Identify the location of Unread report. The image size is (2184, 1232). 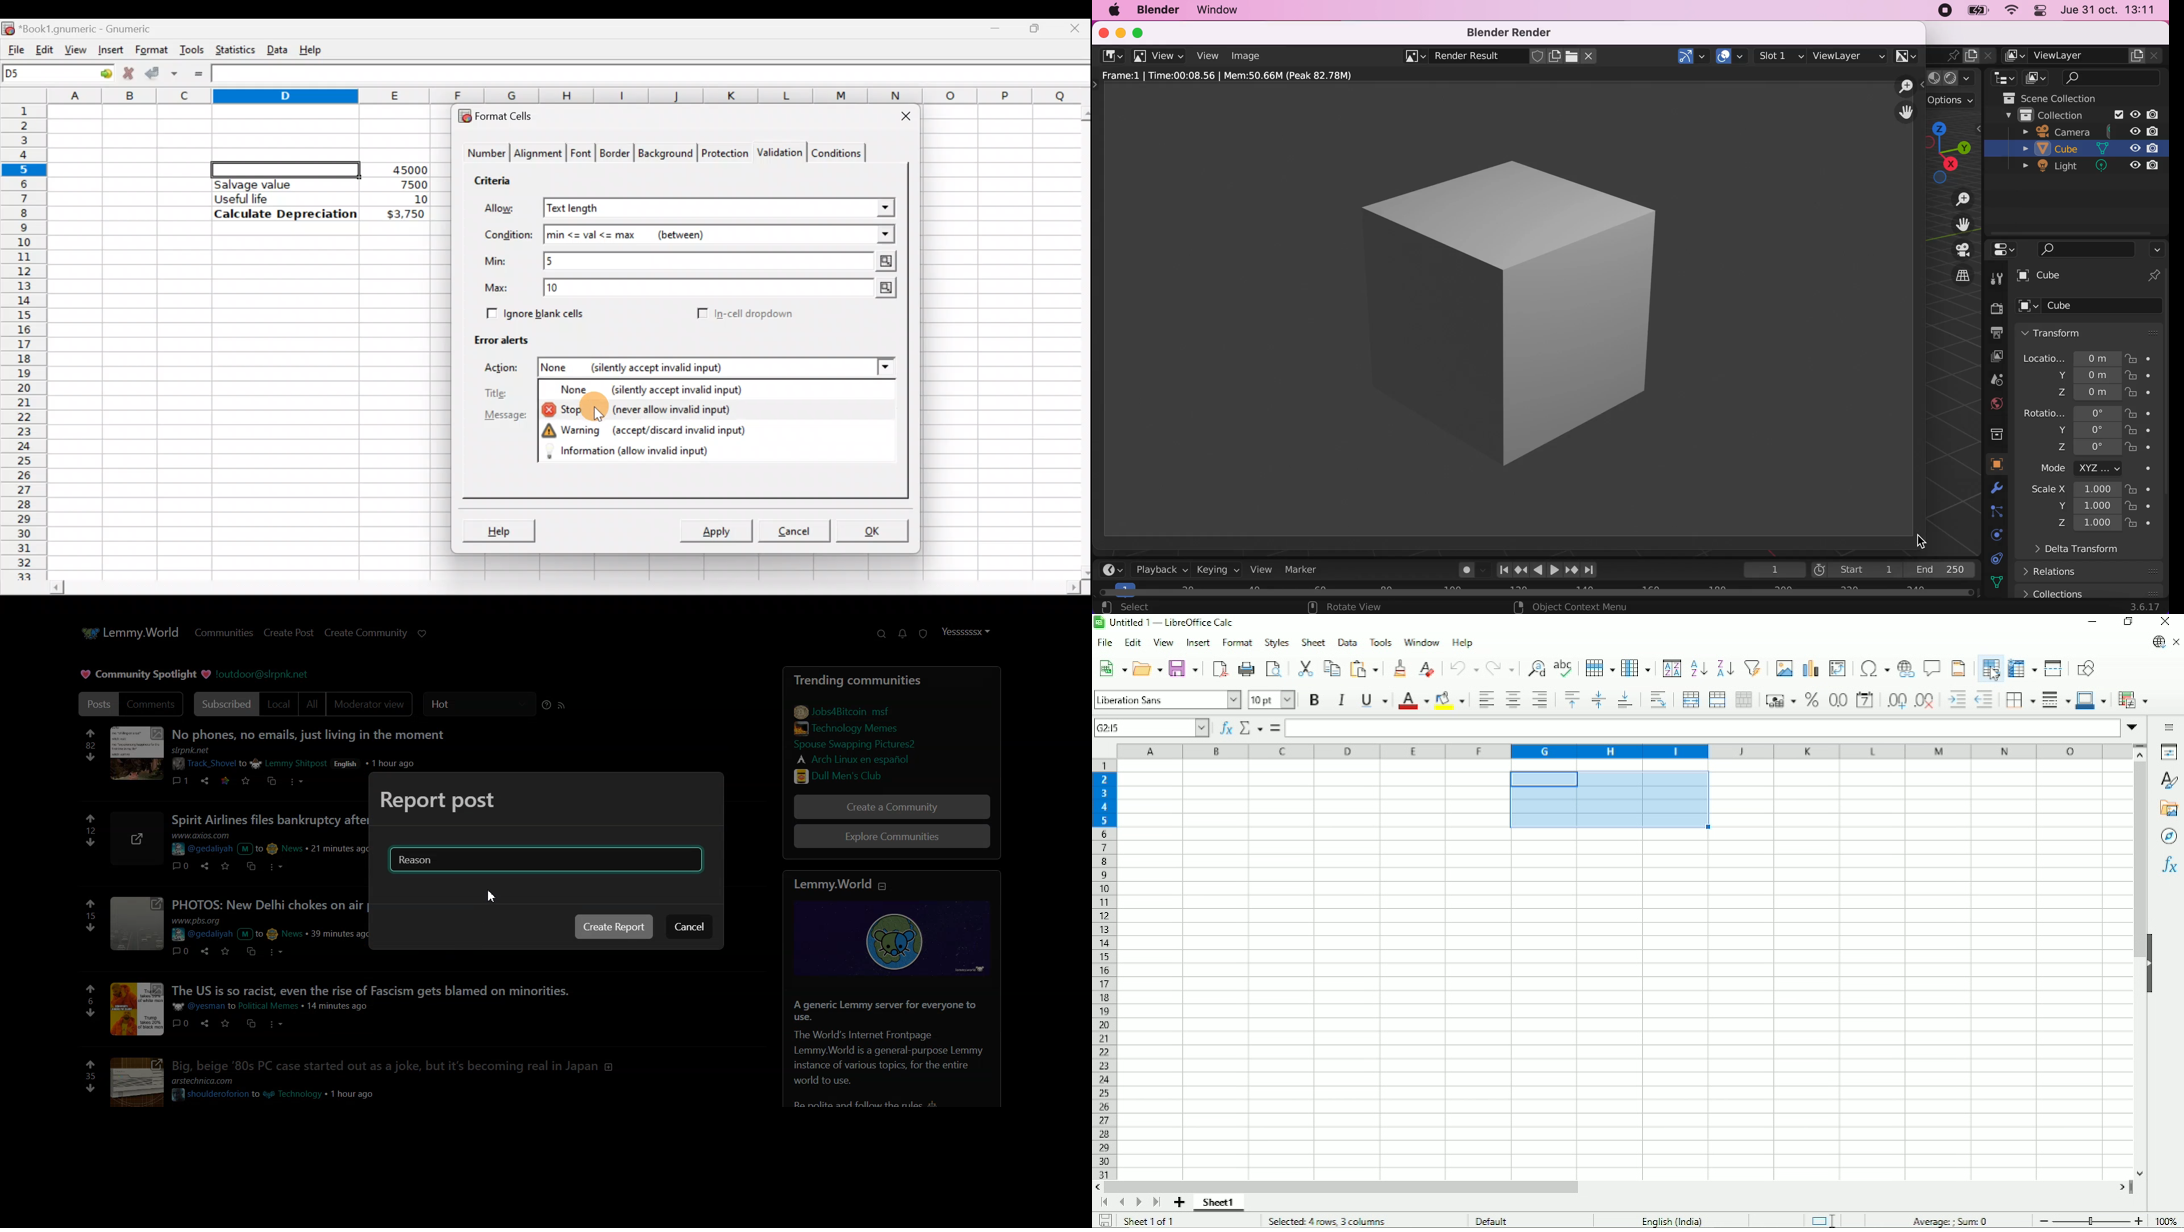
(922, 633).